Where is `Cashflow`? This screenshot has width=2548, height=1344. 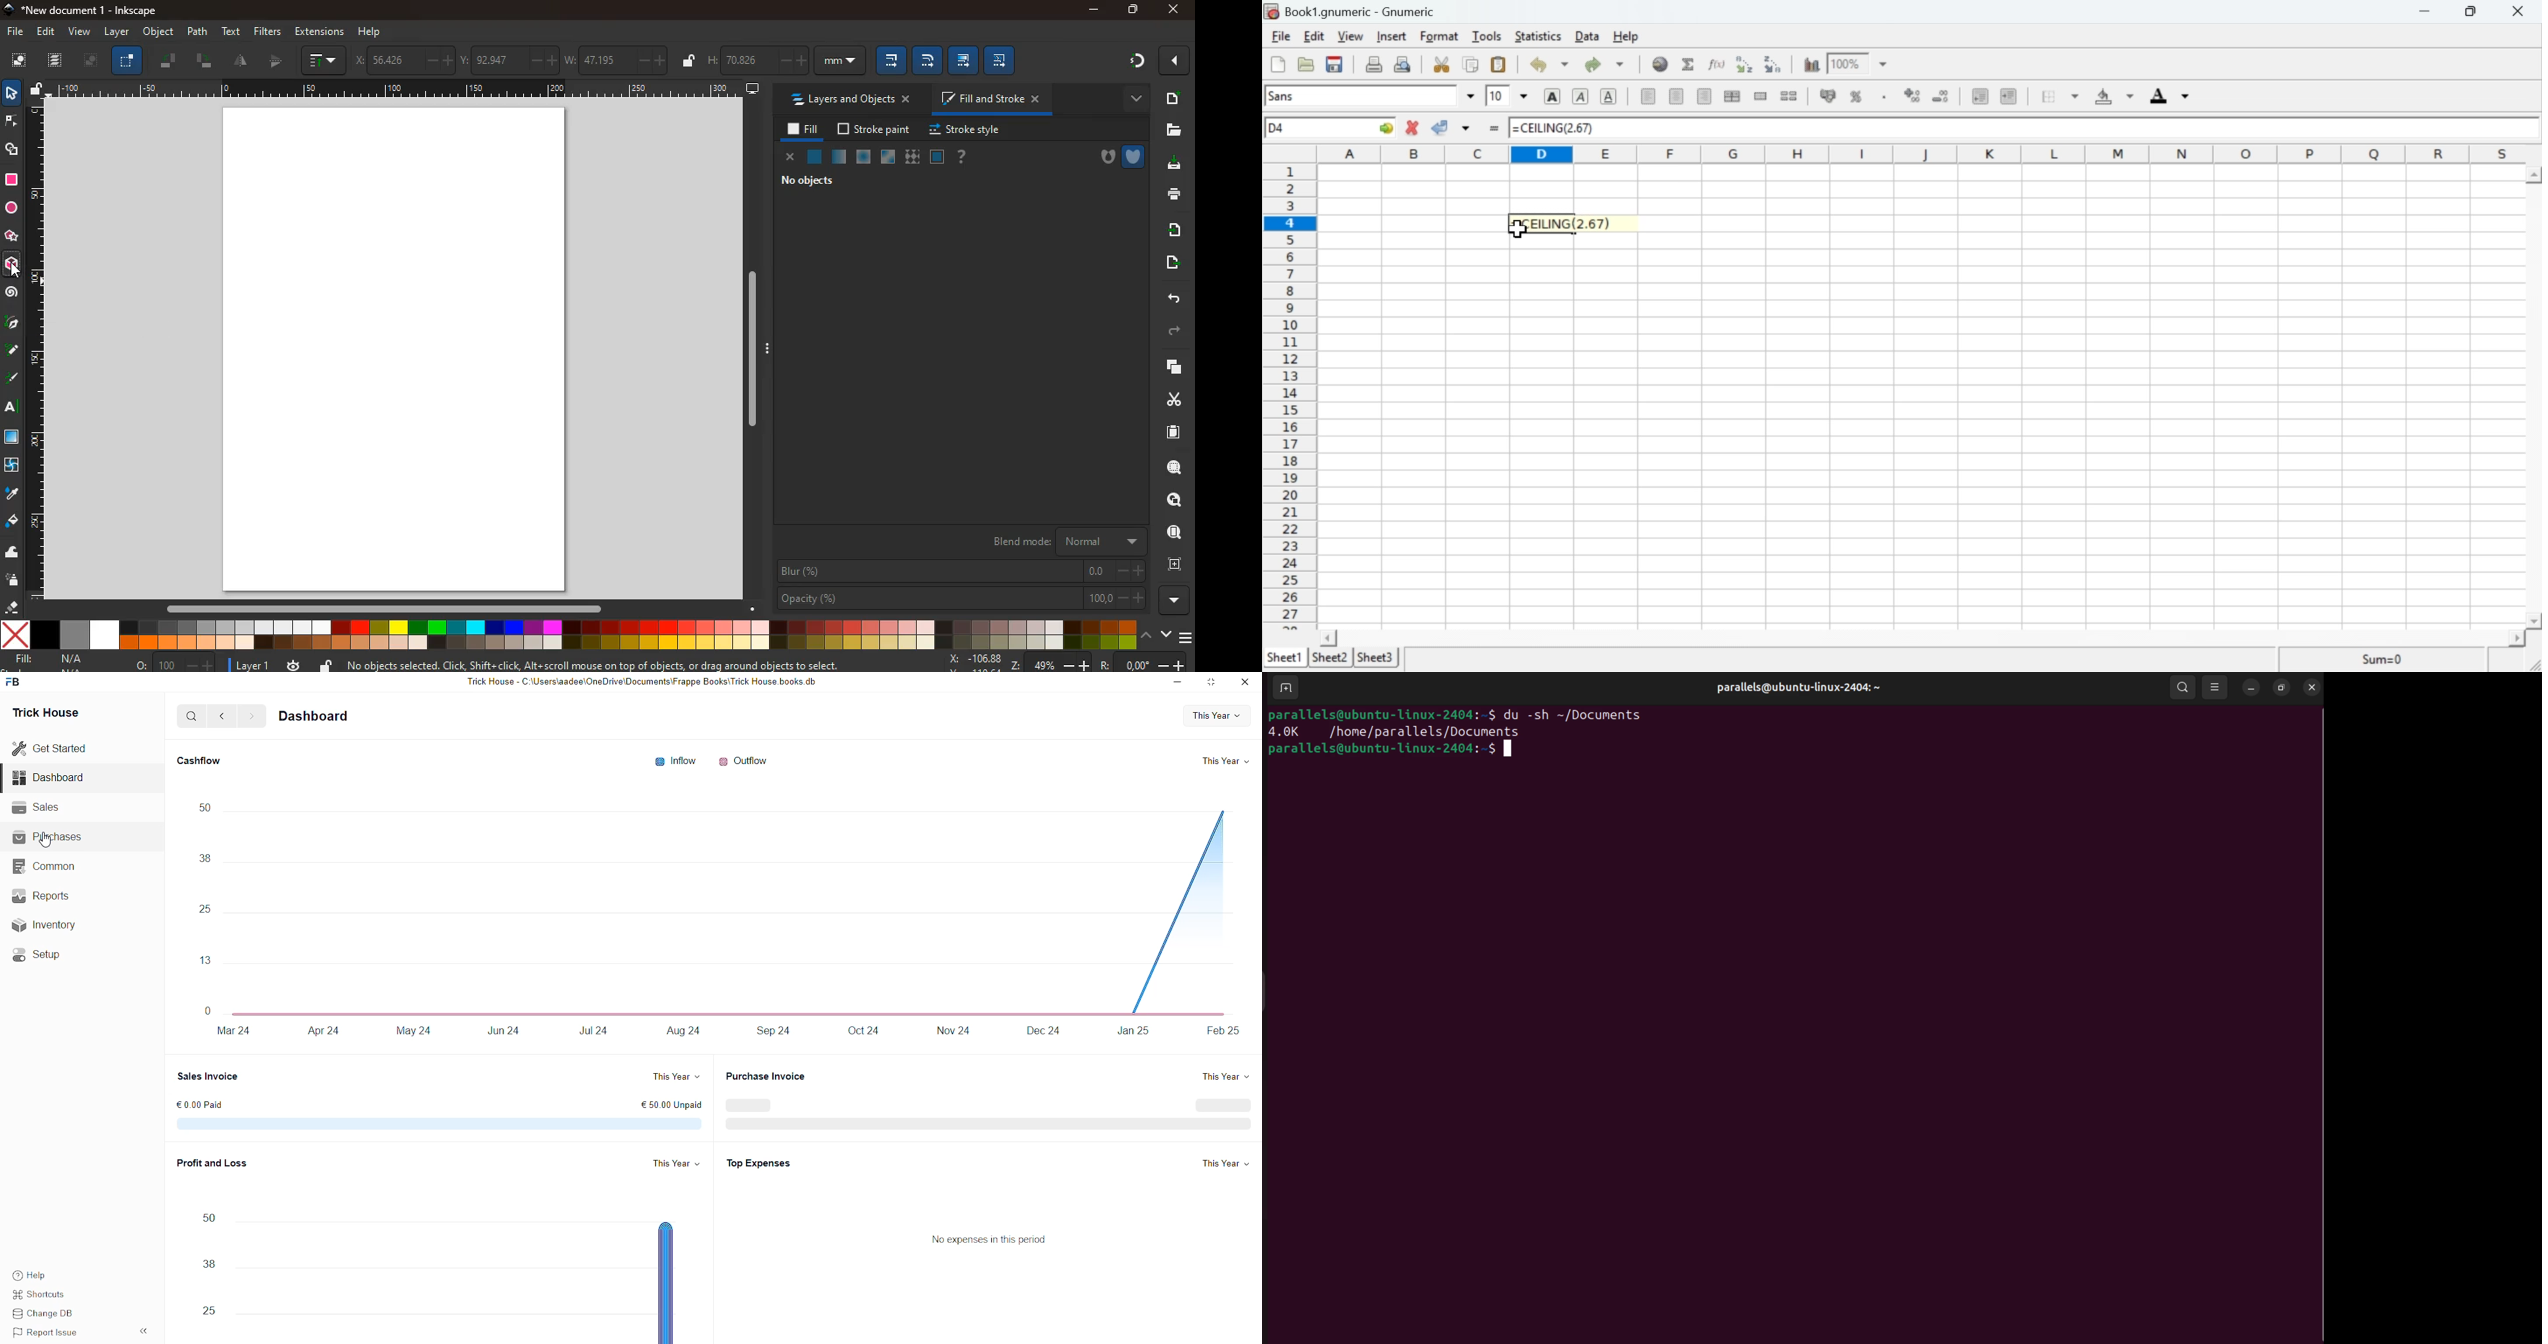
Cashflow is located at coordinates (202, 758).